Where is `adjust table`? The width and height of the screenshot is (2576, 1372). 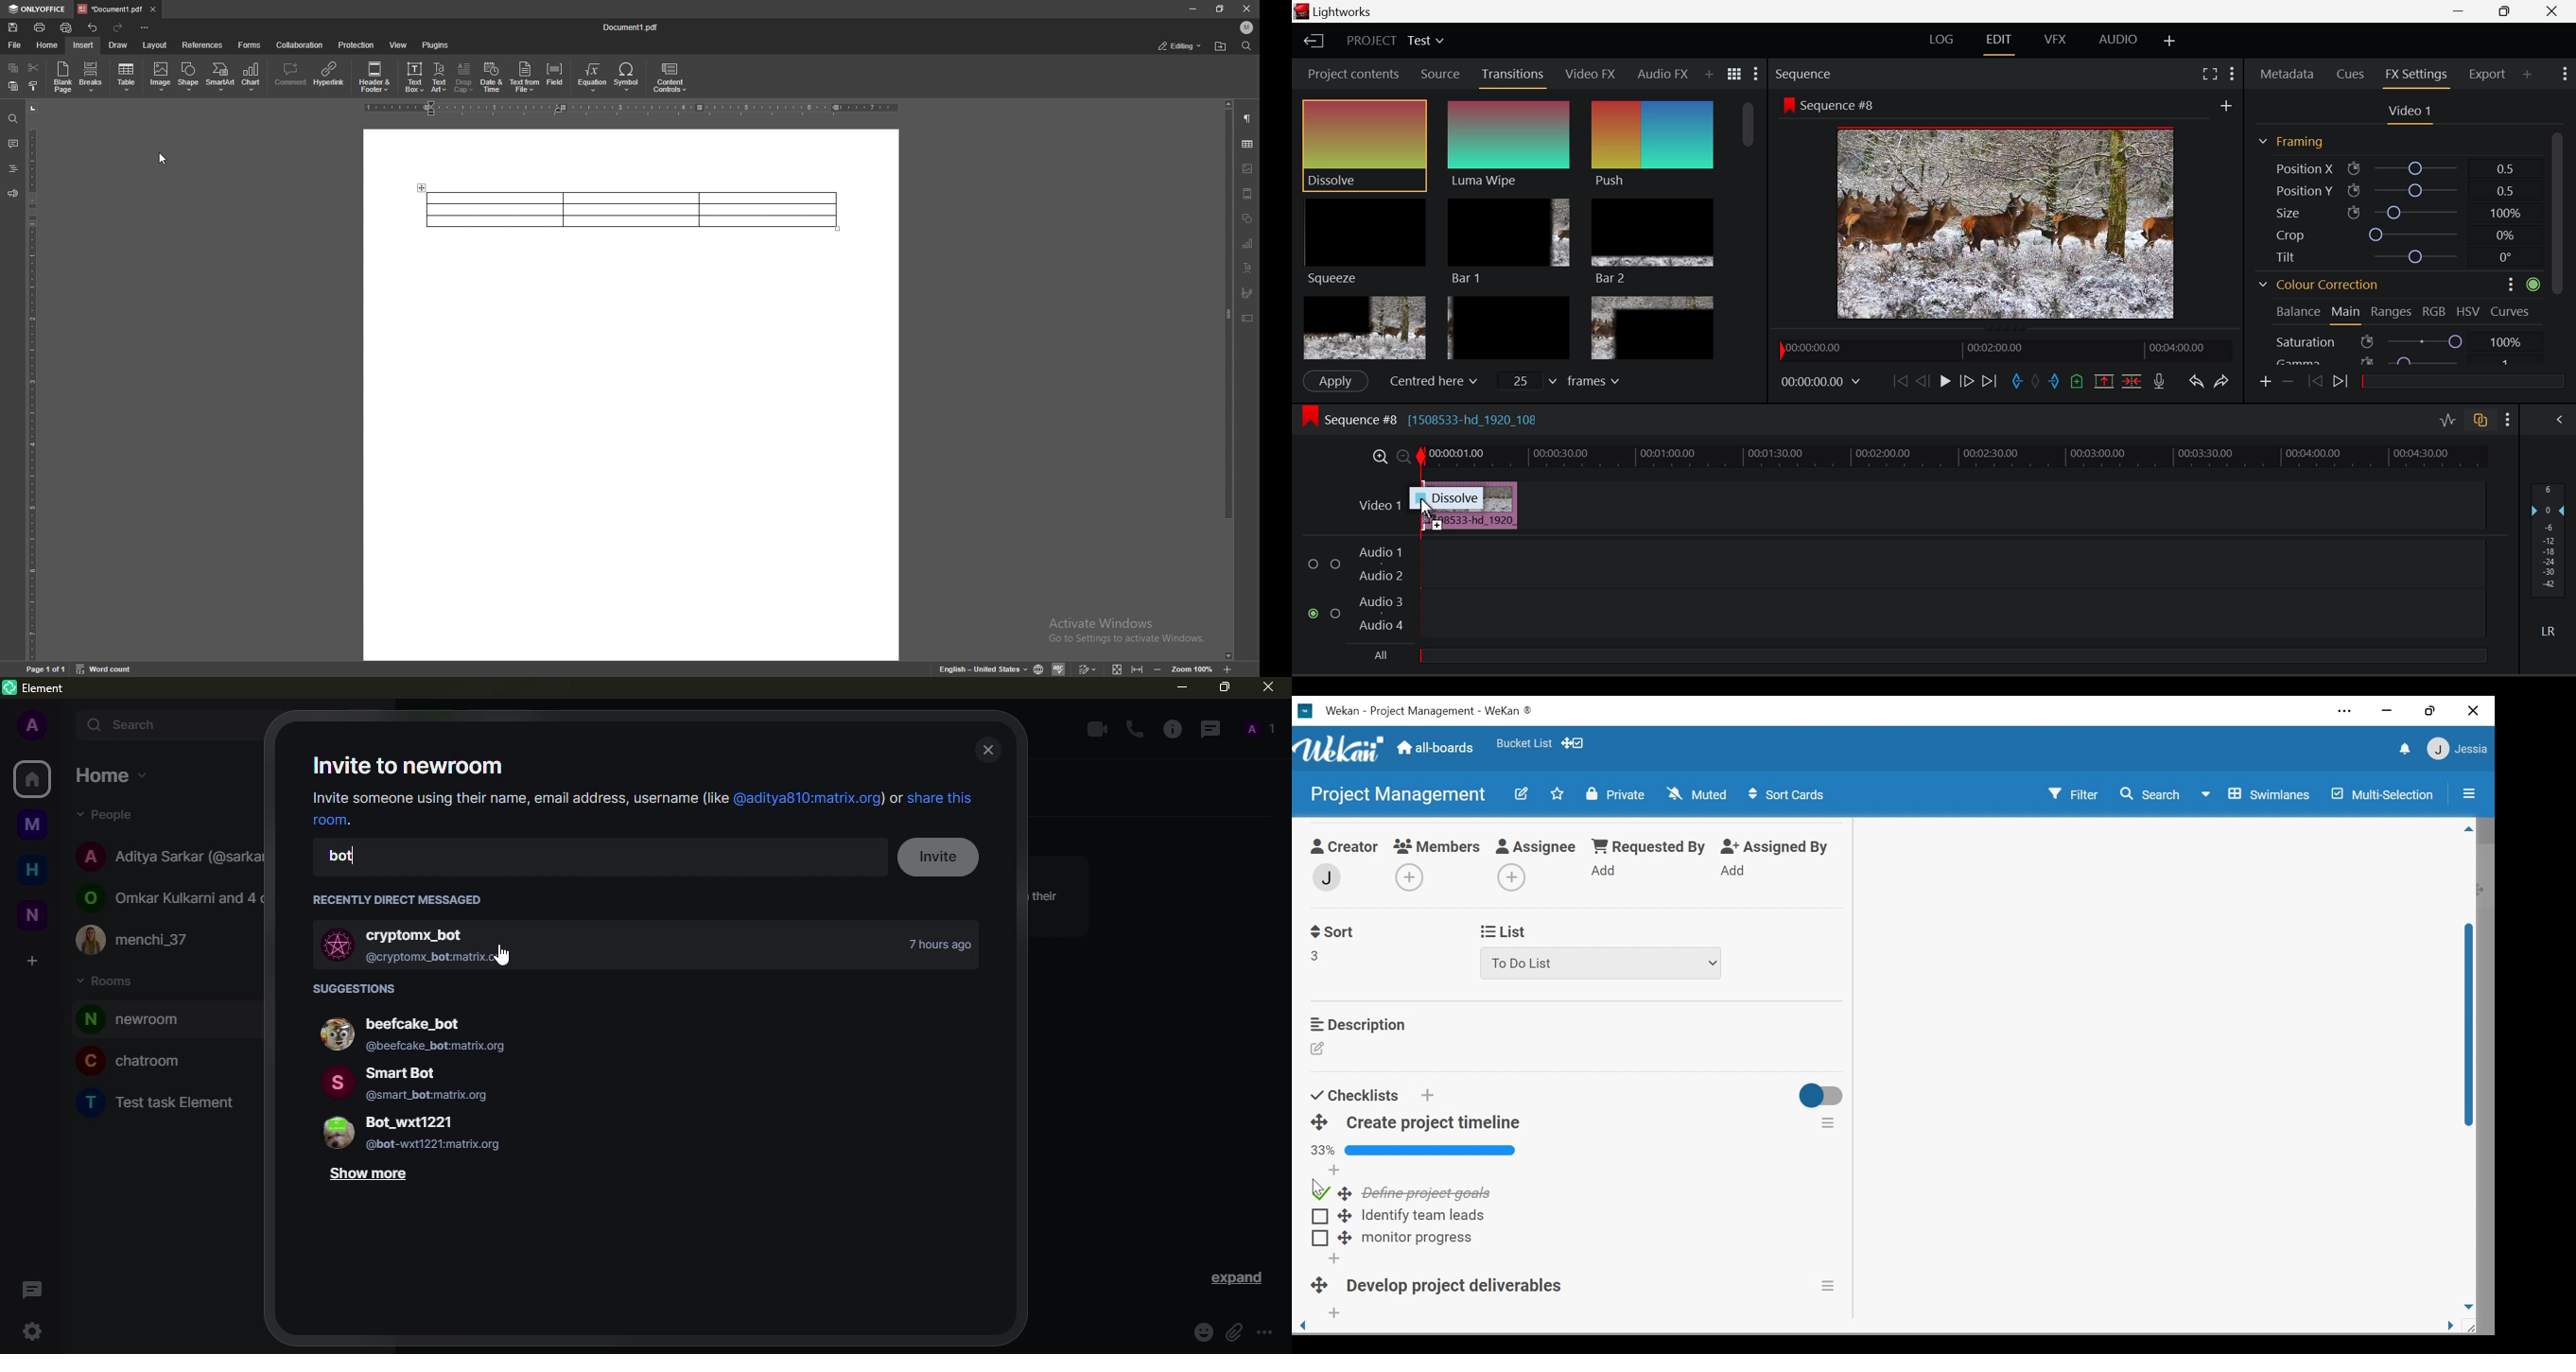
adjust table is located at coordinates (421, 188).